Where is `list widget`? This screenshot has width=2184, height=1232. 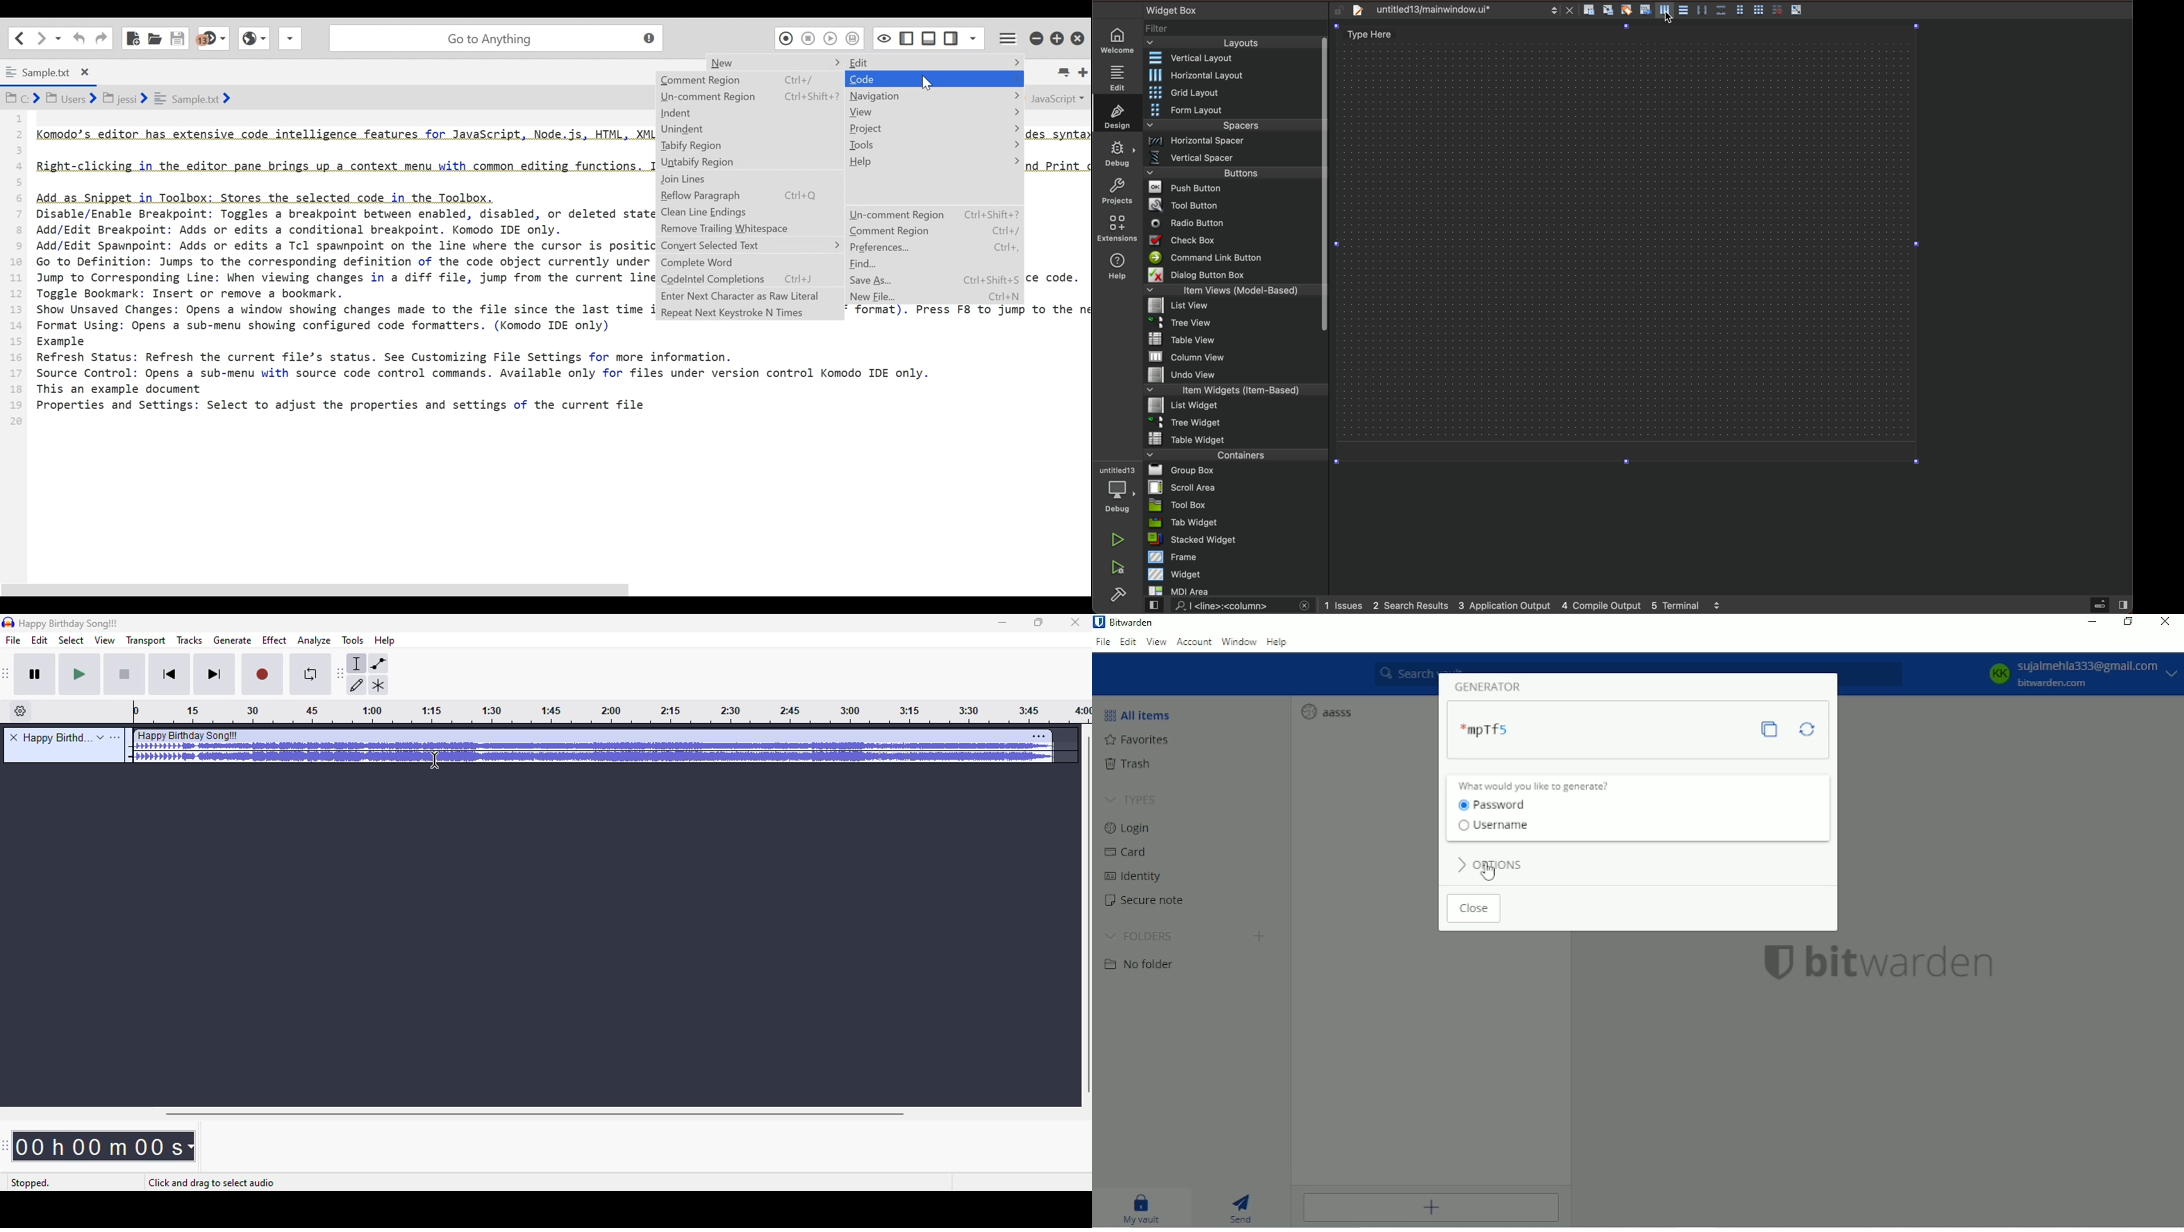 list widget is located at coordinates (1233, 406).